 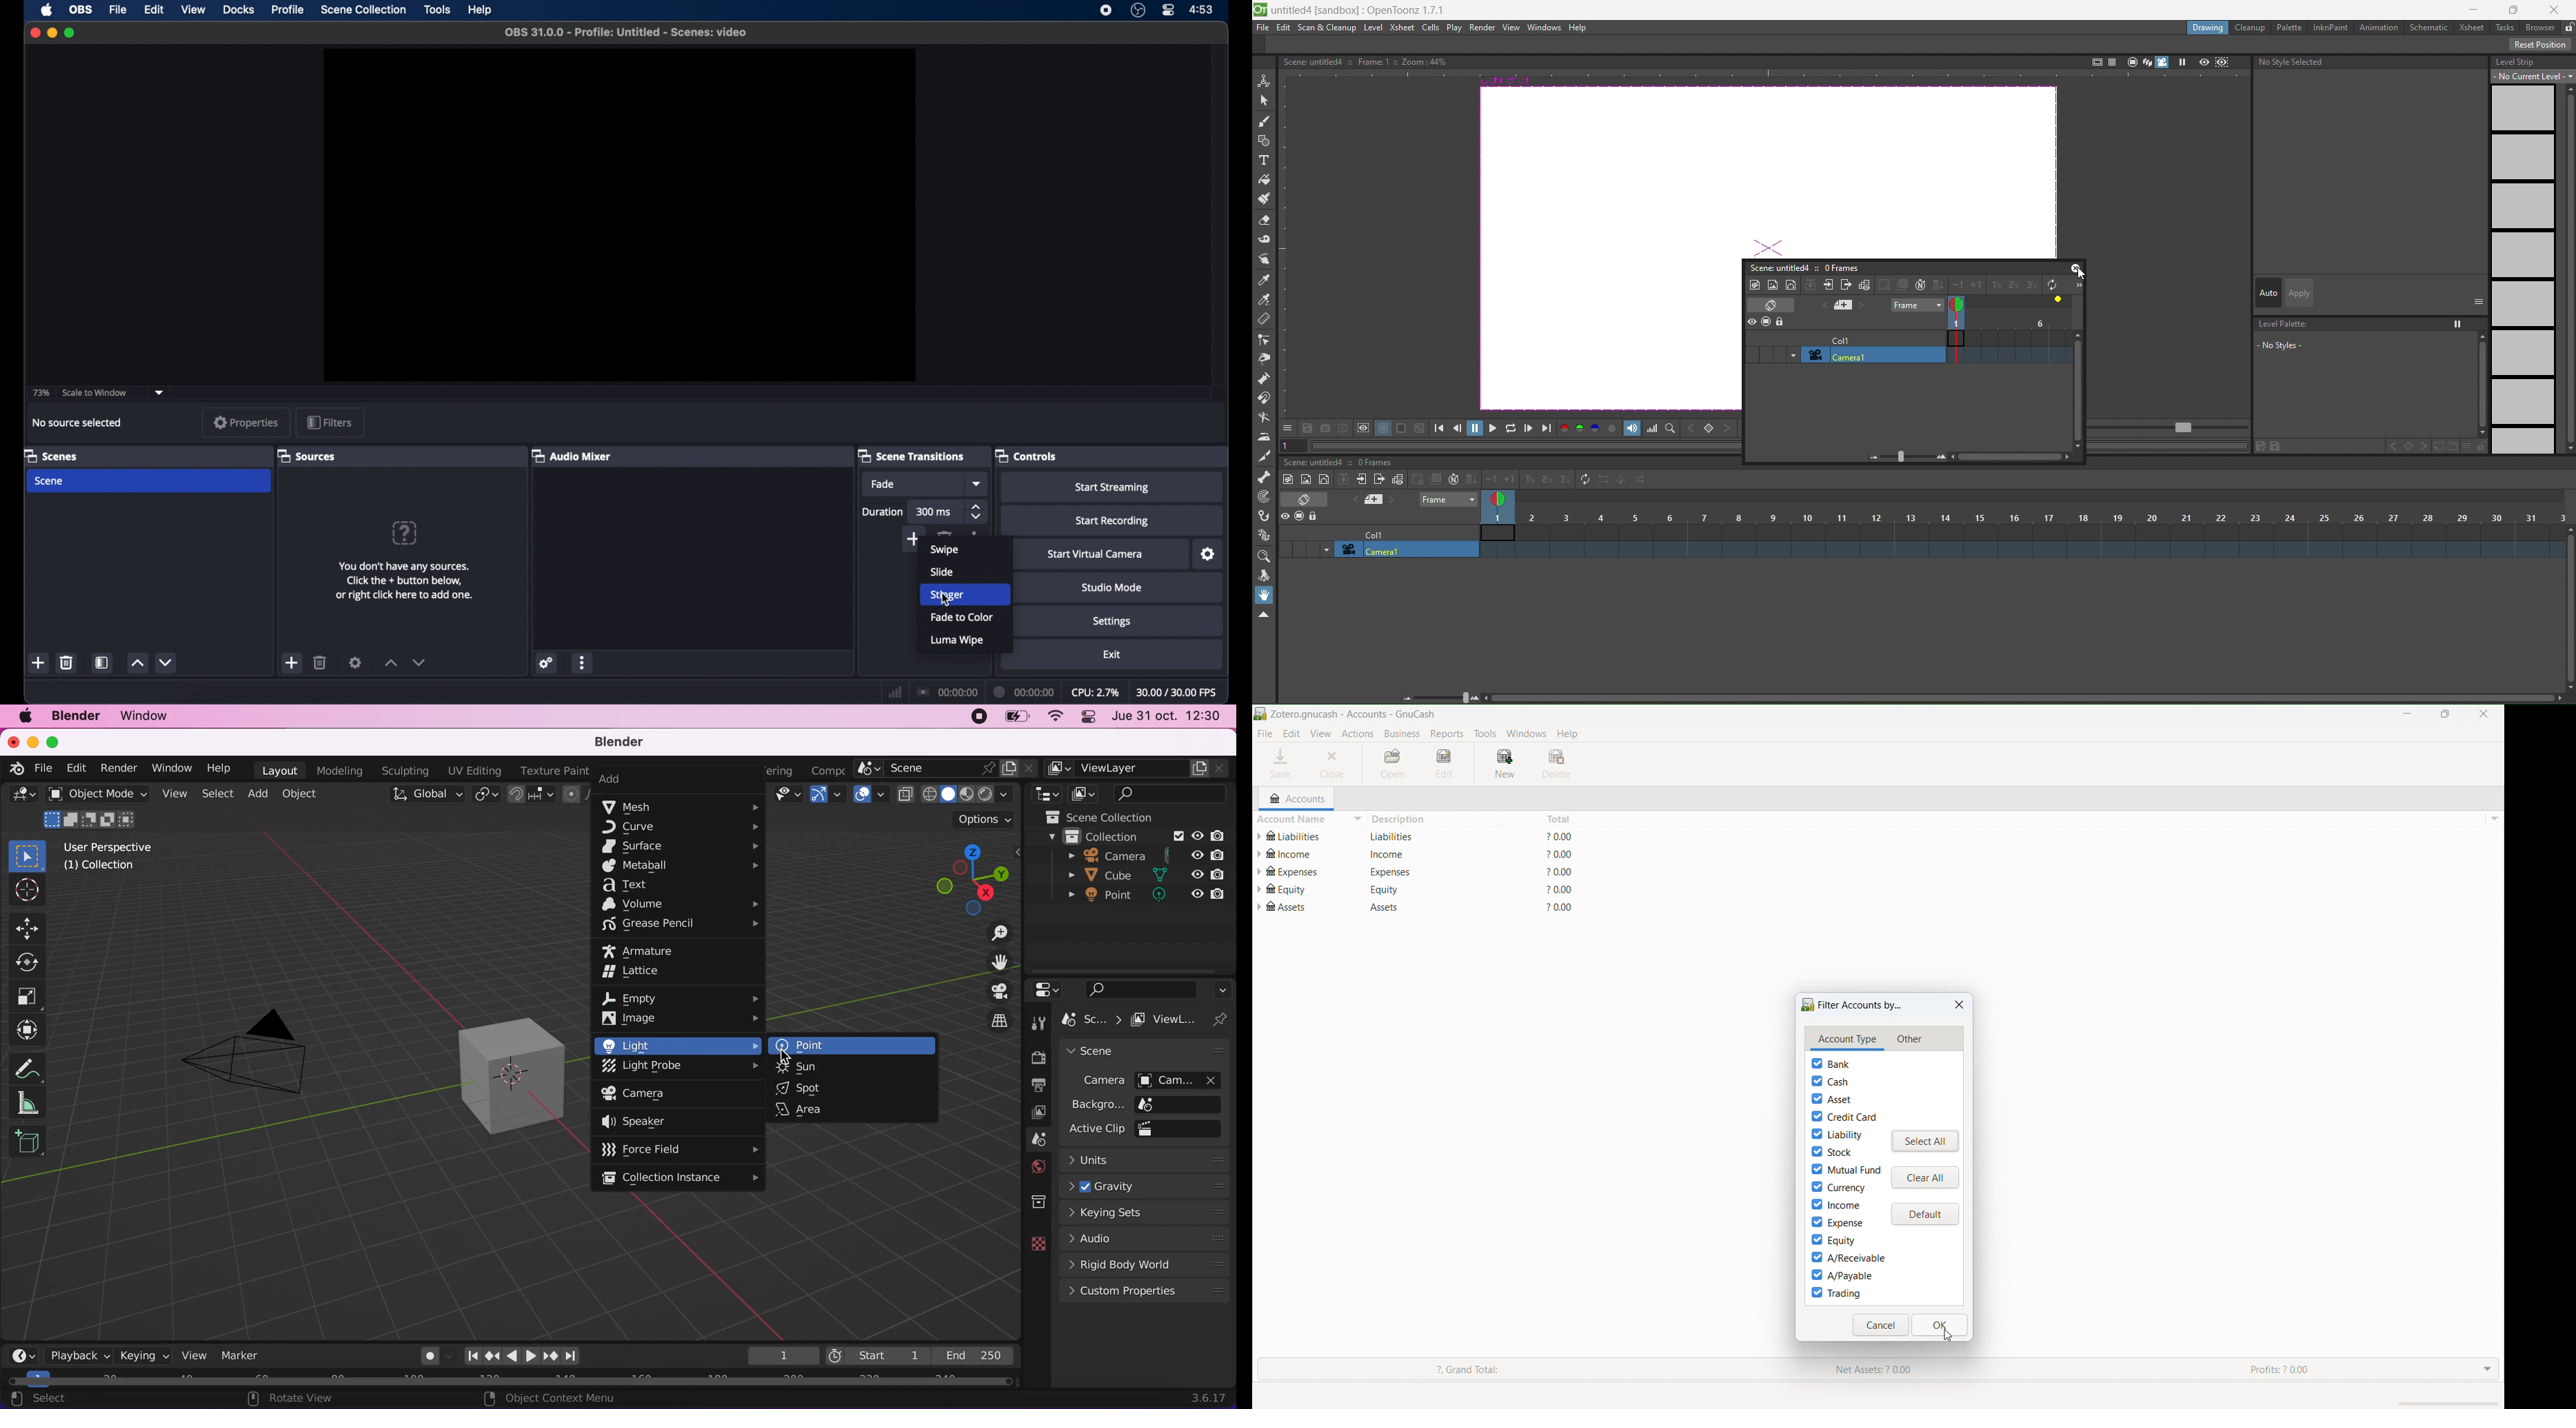 I want to click on start recording, so click(x=1114, y=521).